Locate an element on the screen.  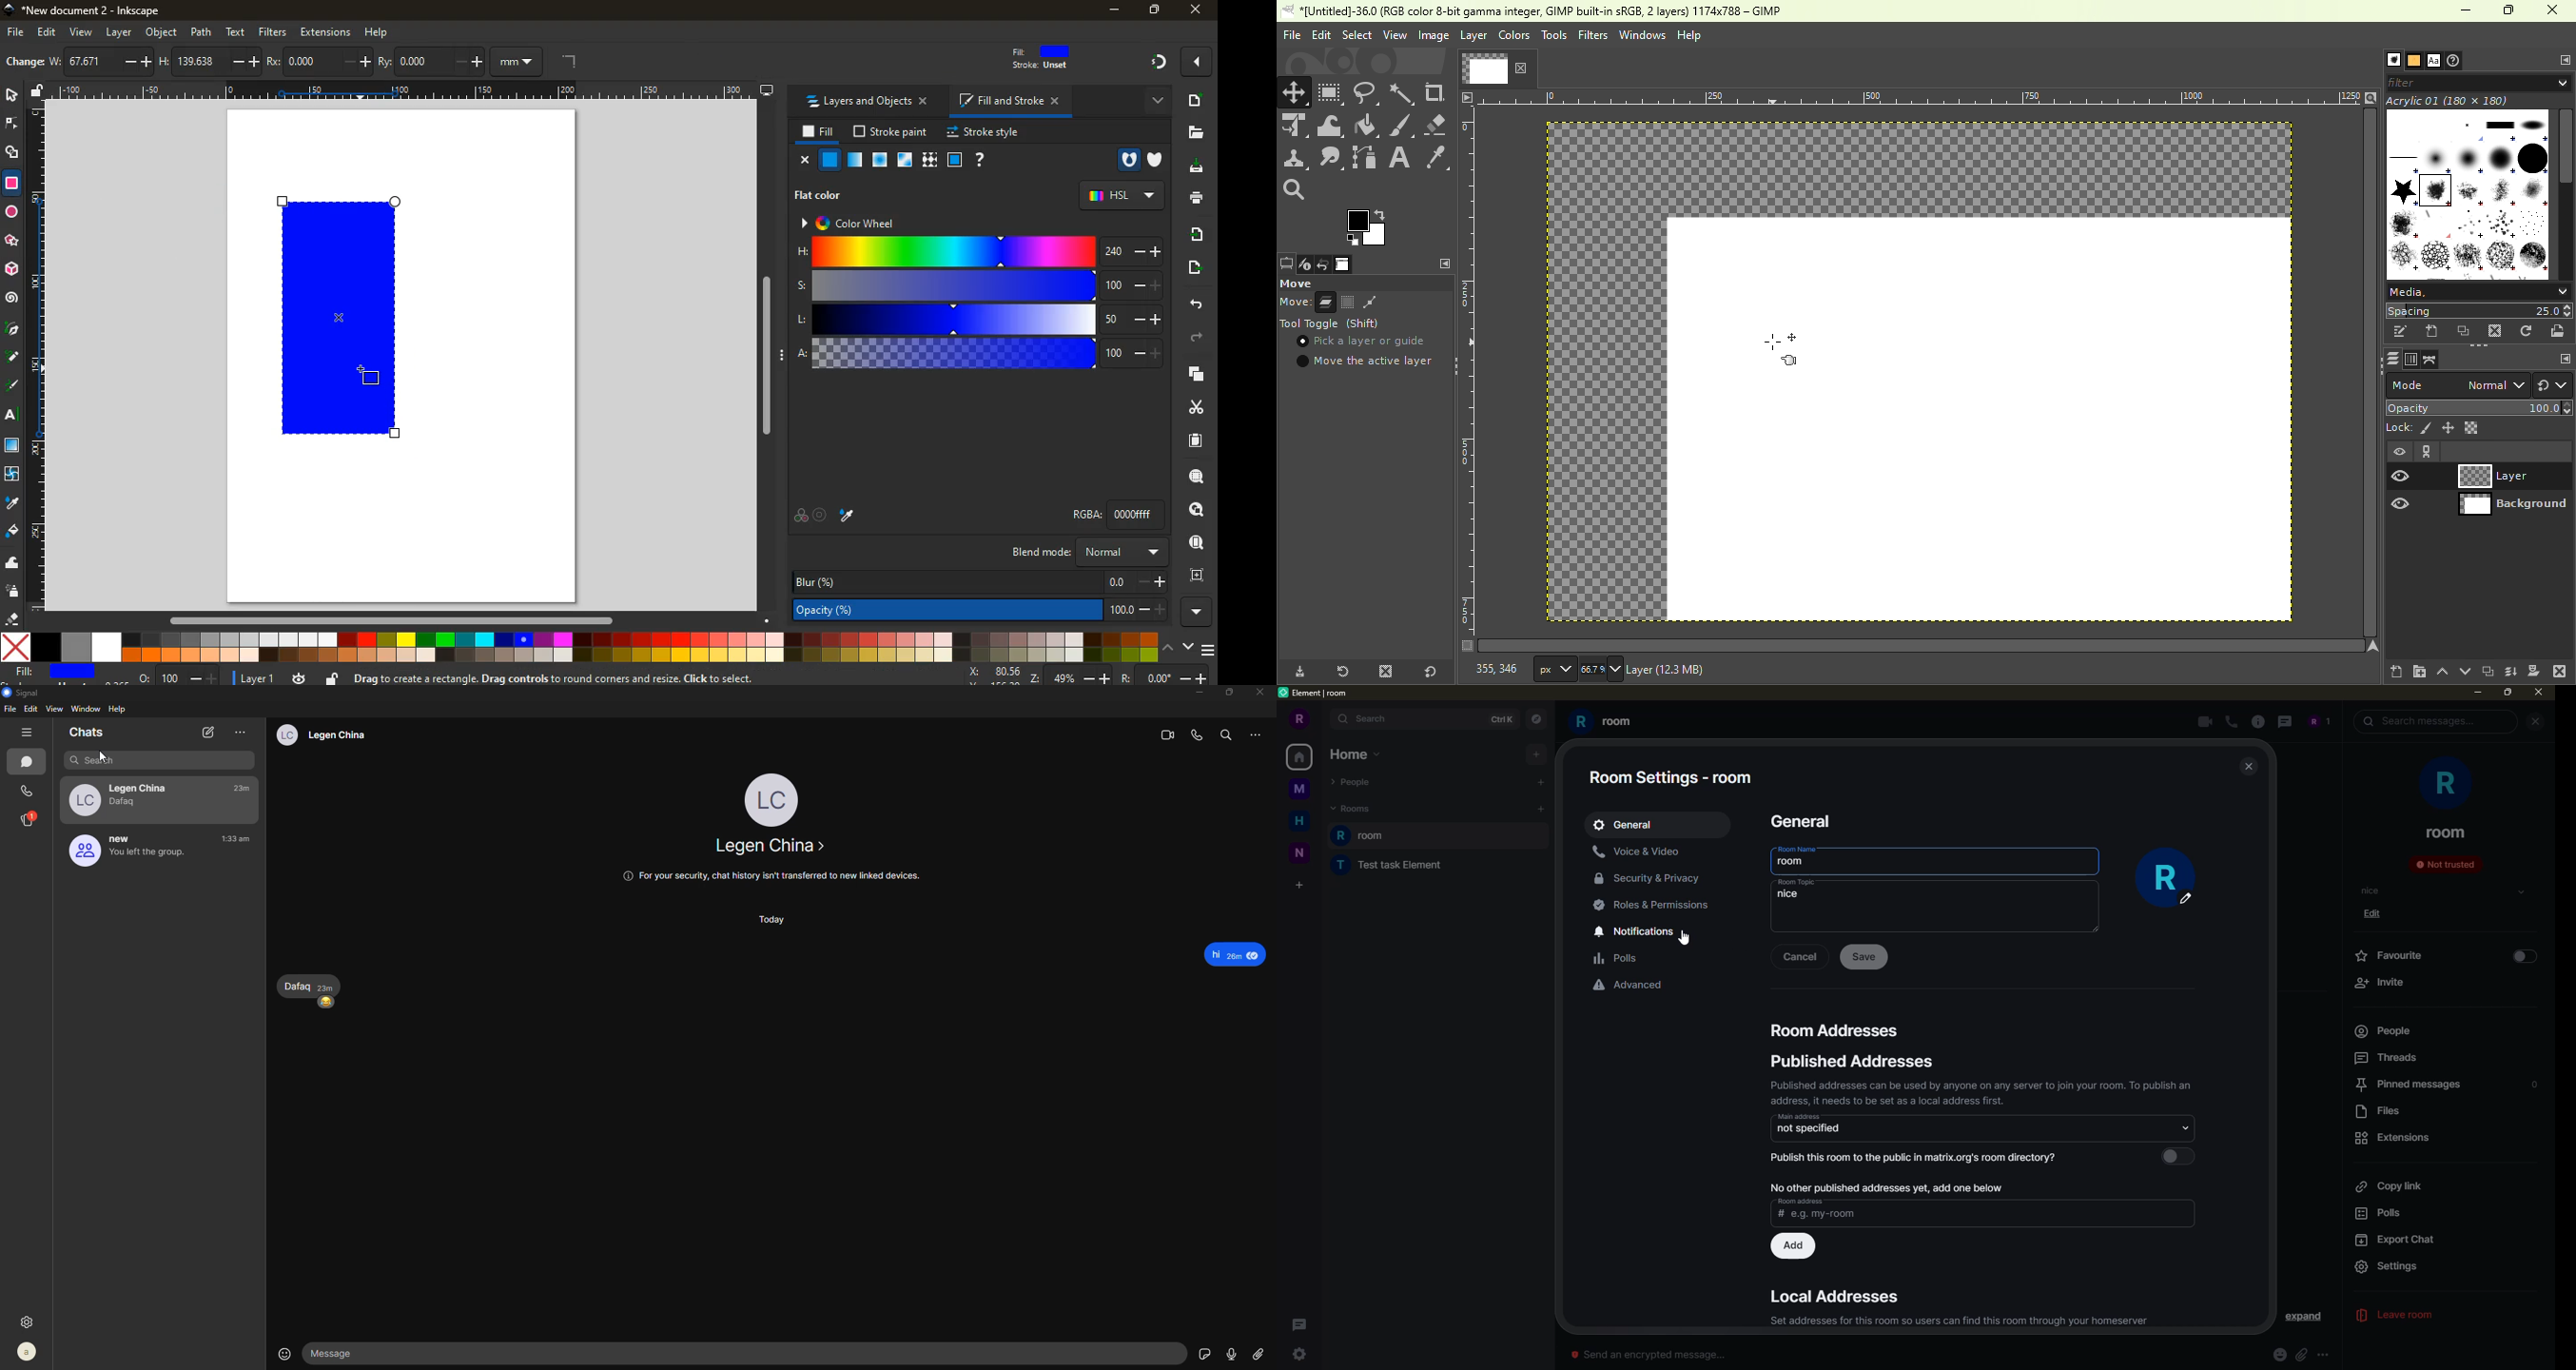
save is located at coordinates (1865, 956).